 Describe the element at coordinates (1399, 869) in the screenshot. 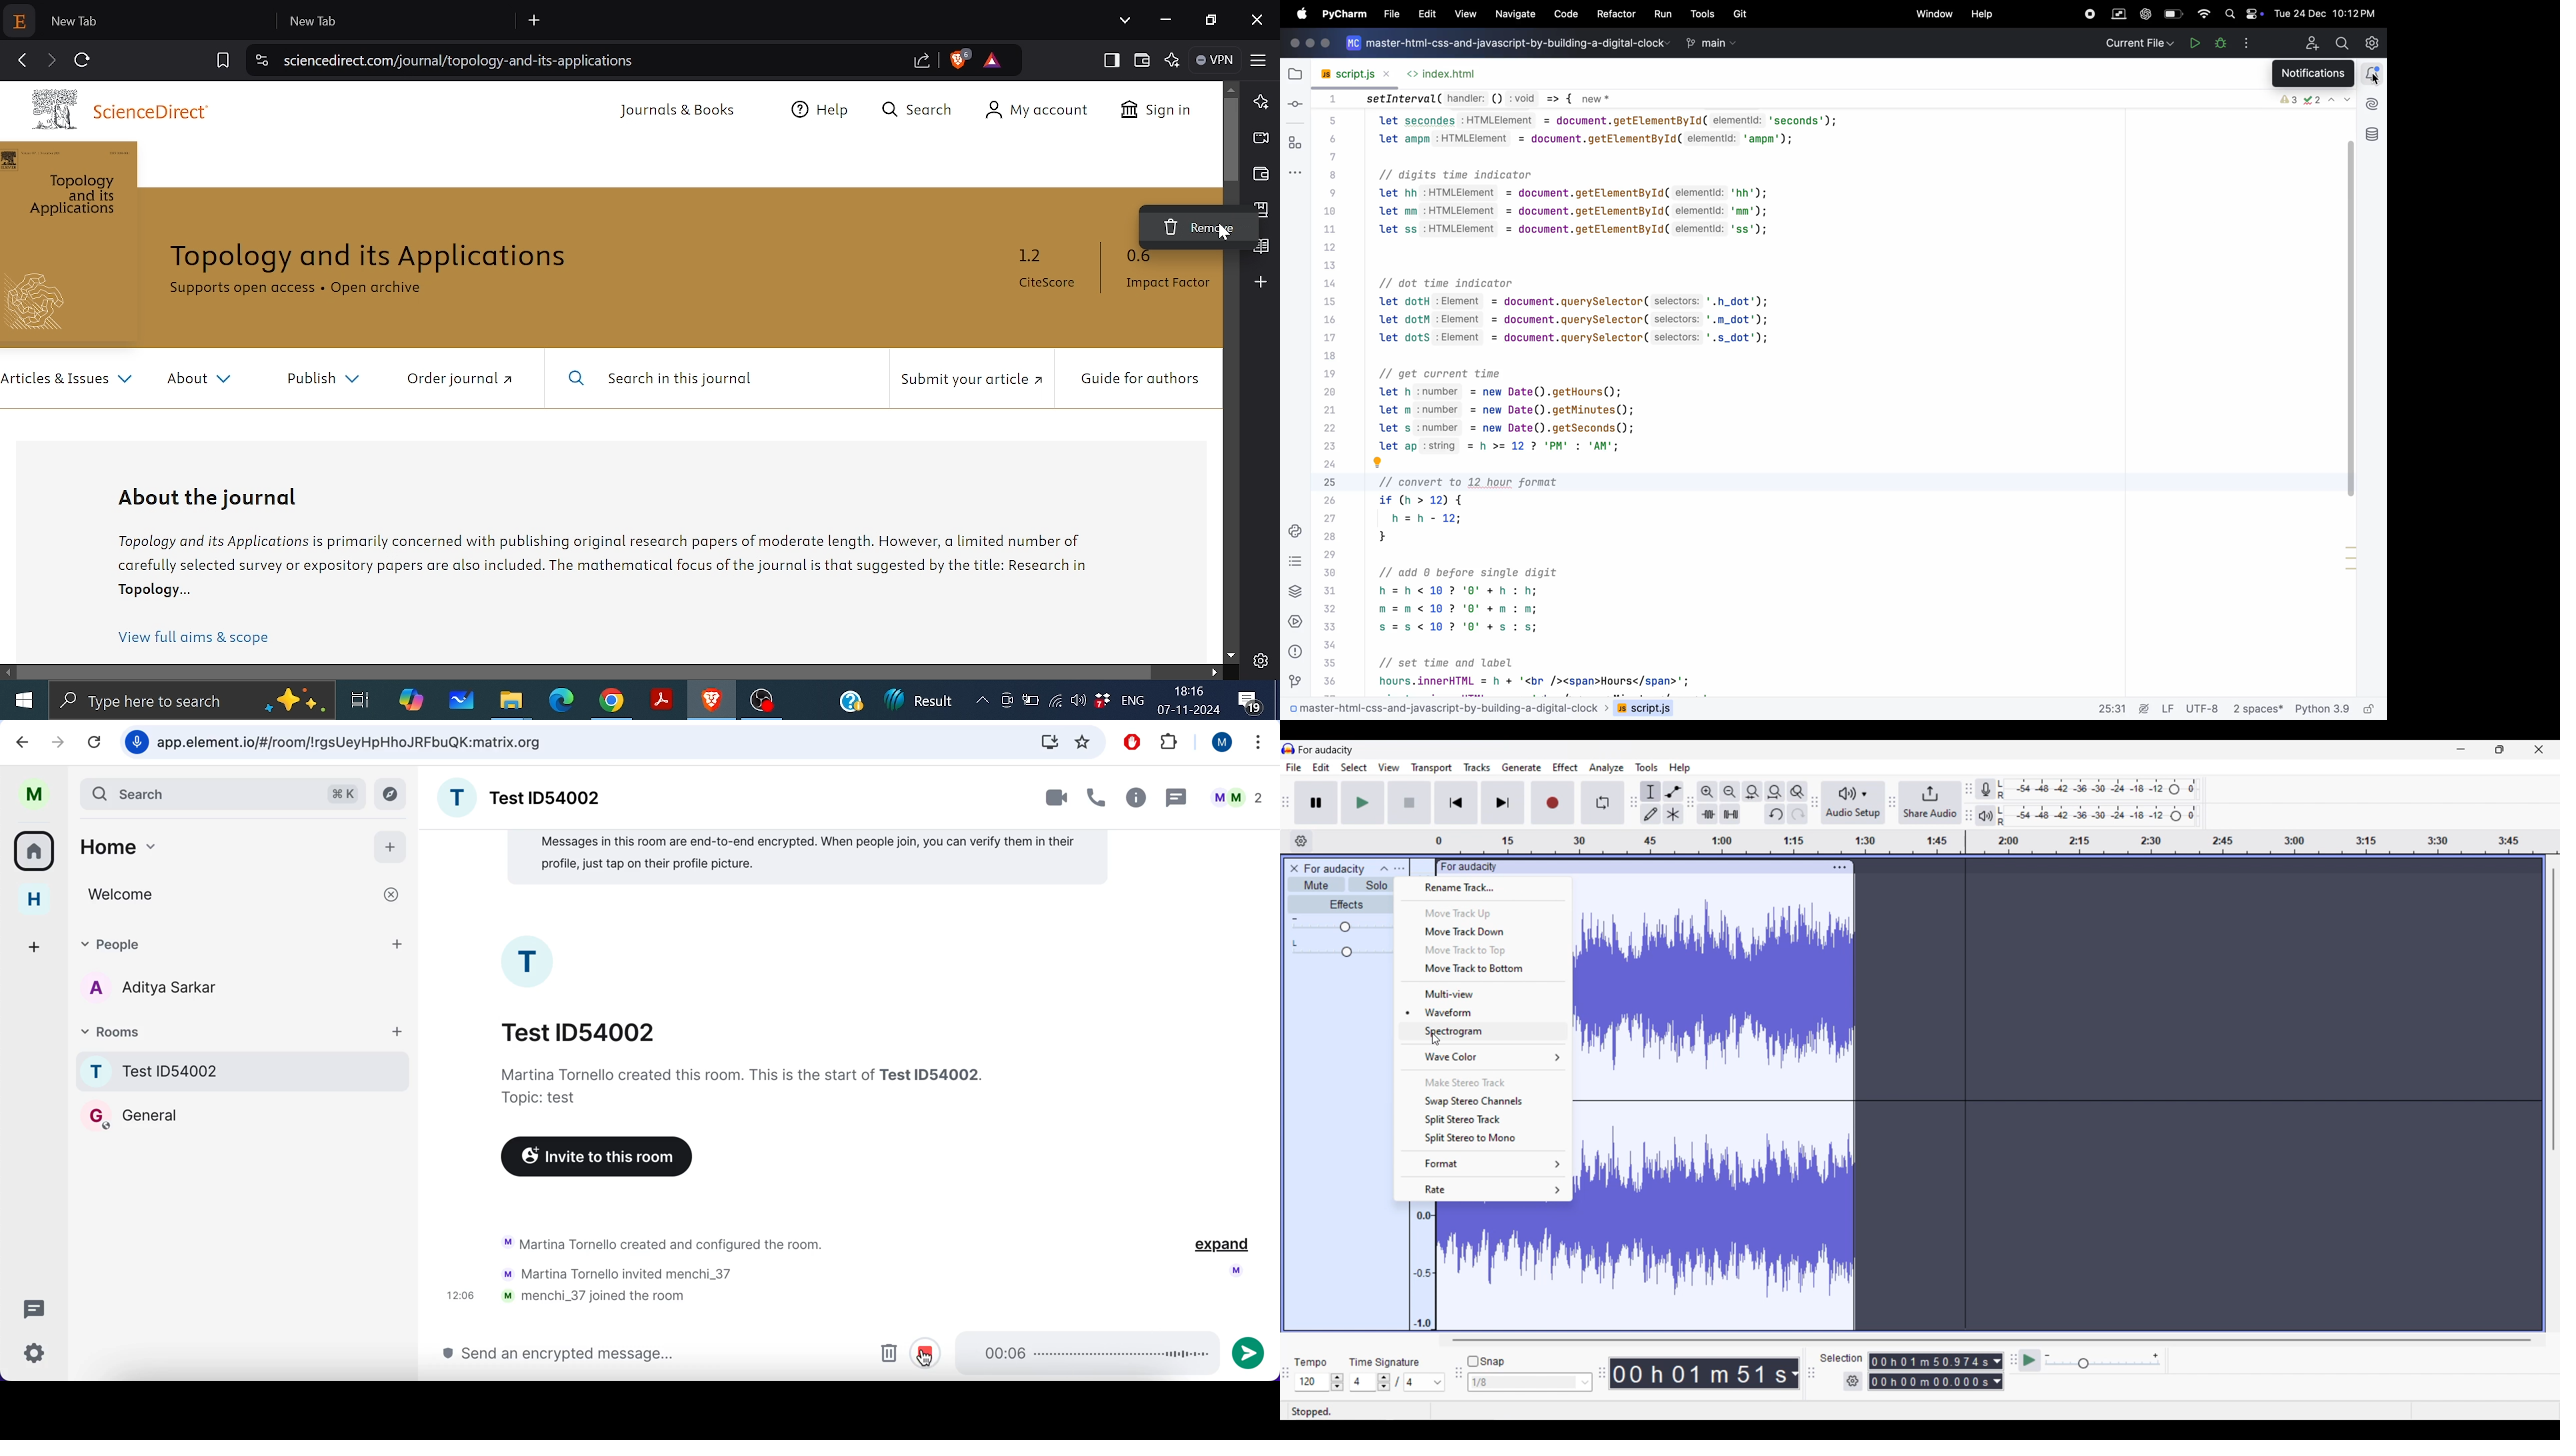

I see `Open menu` at that location.